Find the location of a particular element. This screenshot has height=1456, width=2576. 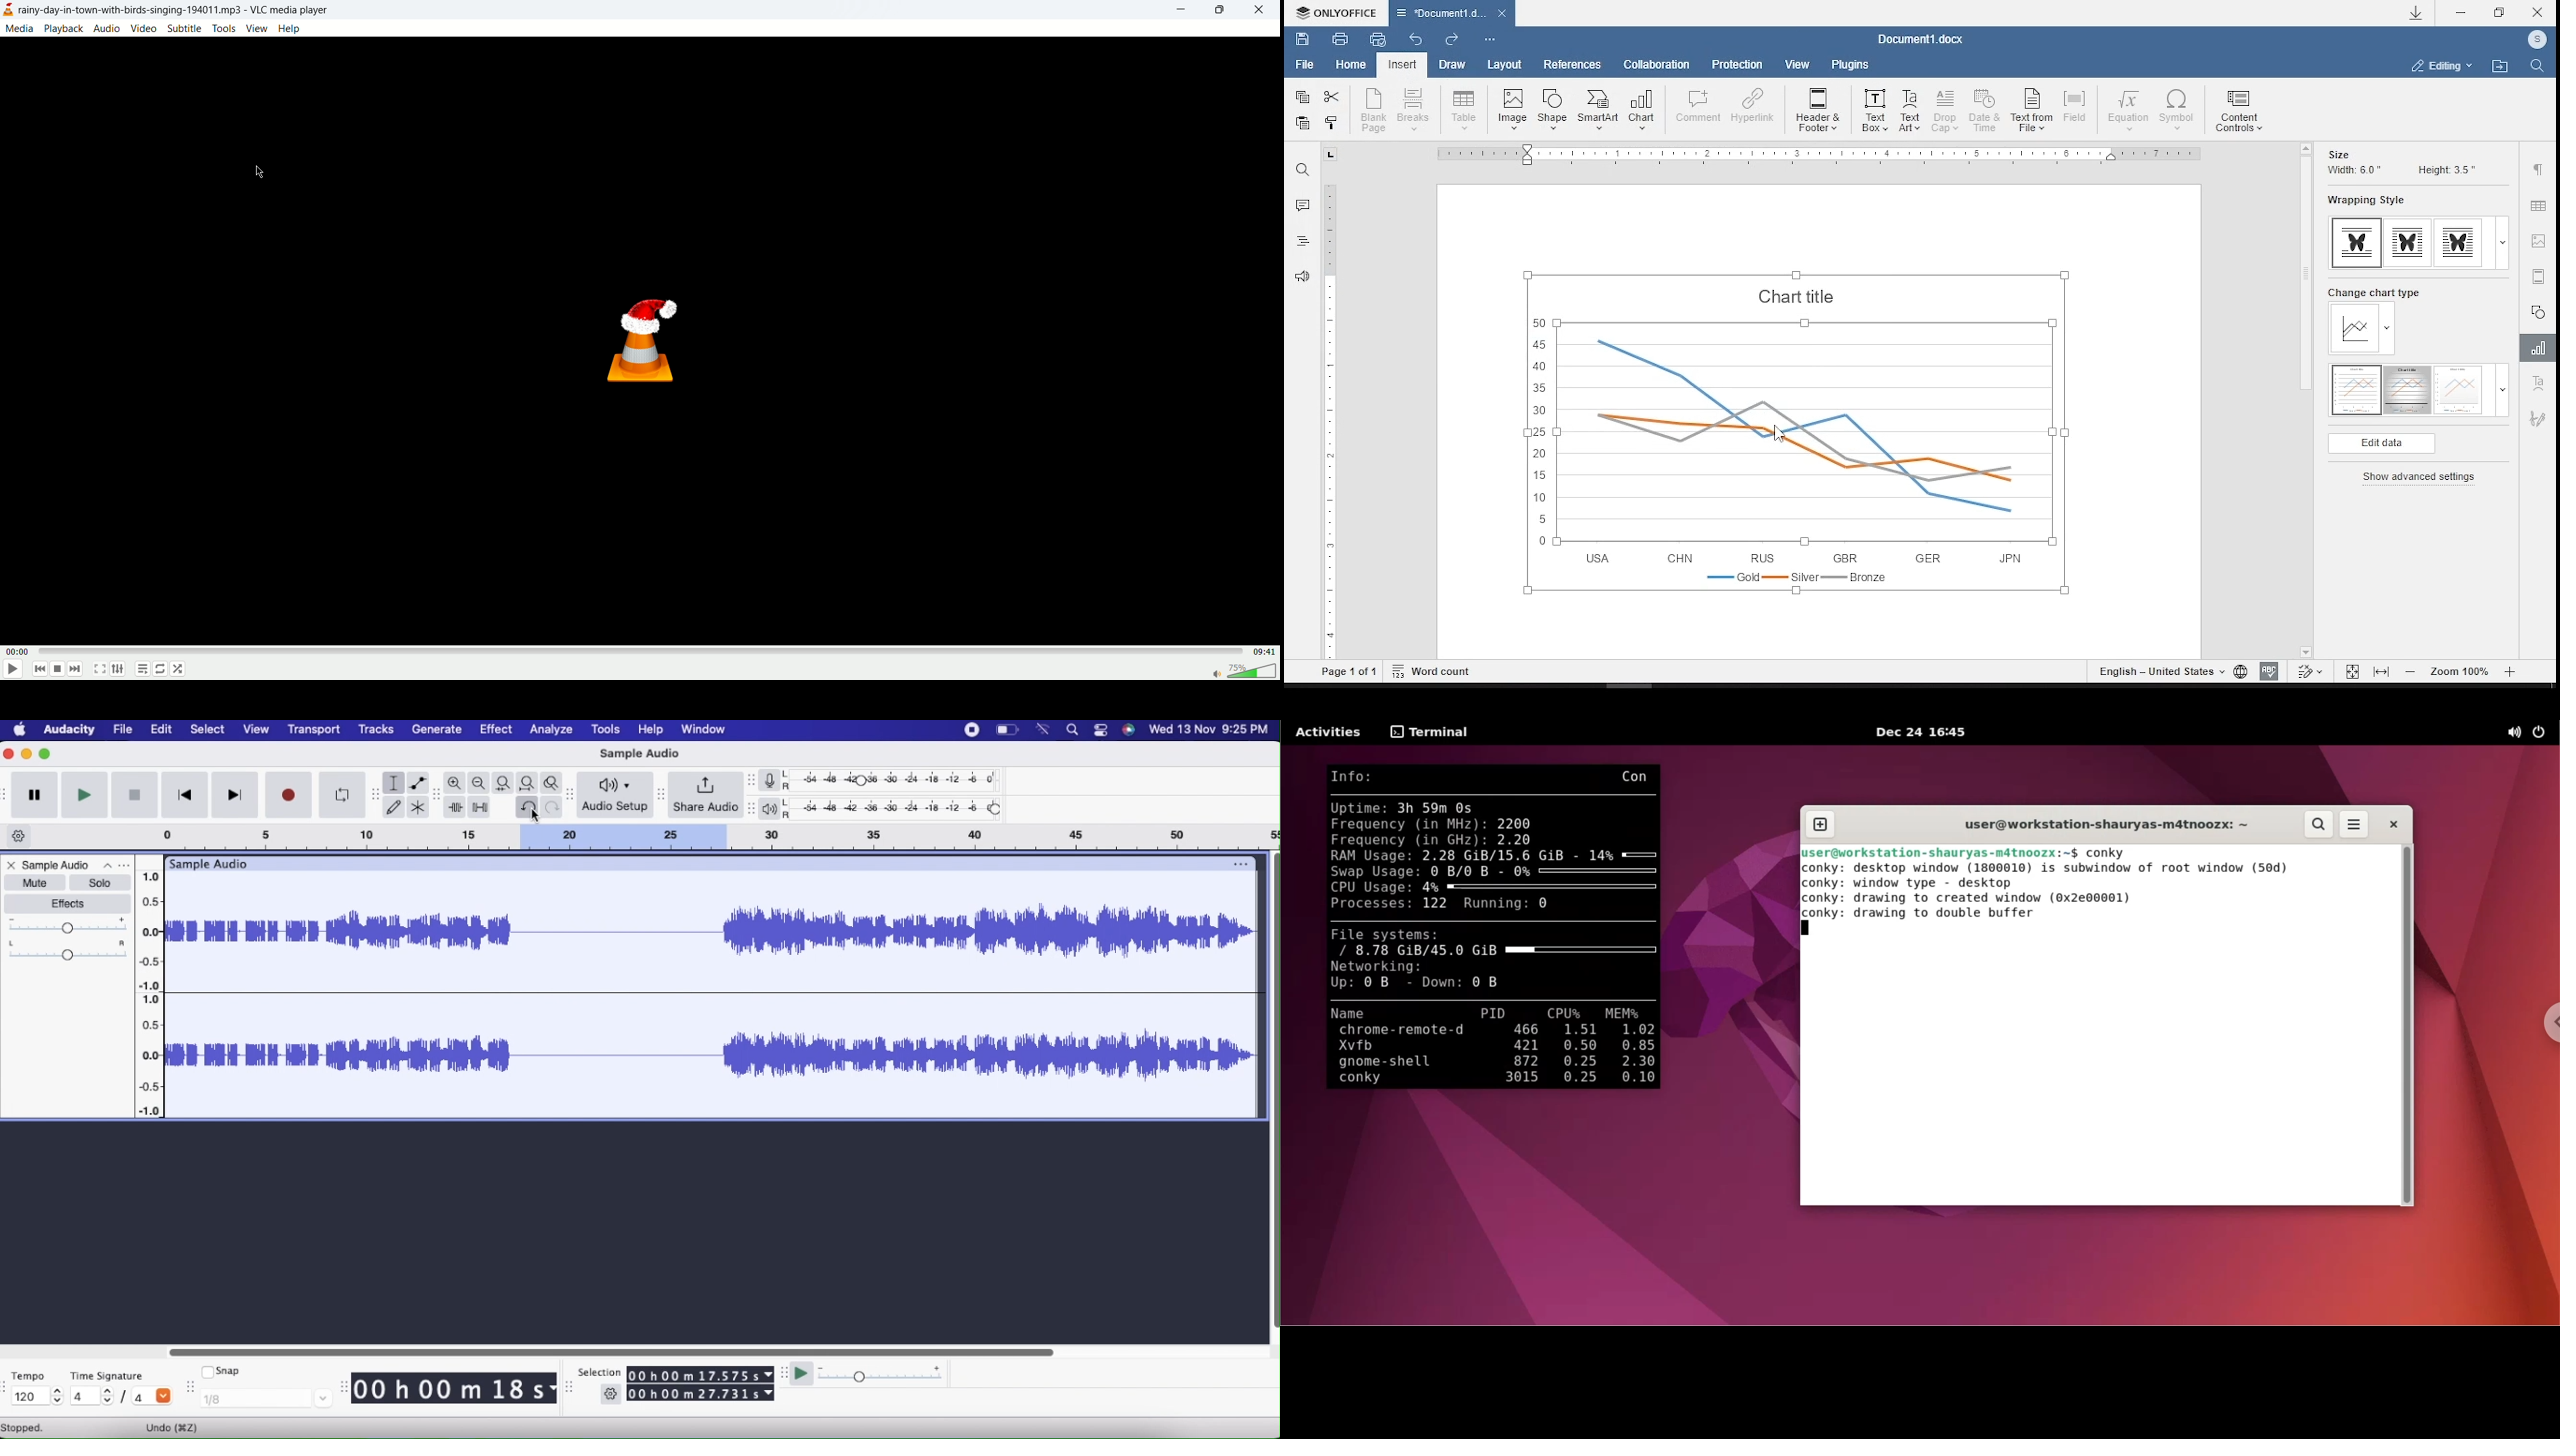

wrapping style is located at coordinates (2358, 243).